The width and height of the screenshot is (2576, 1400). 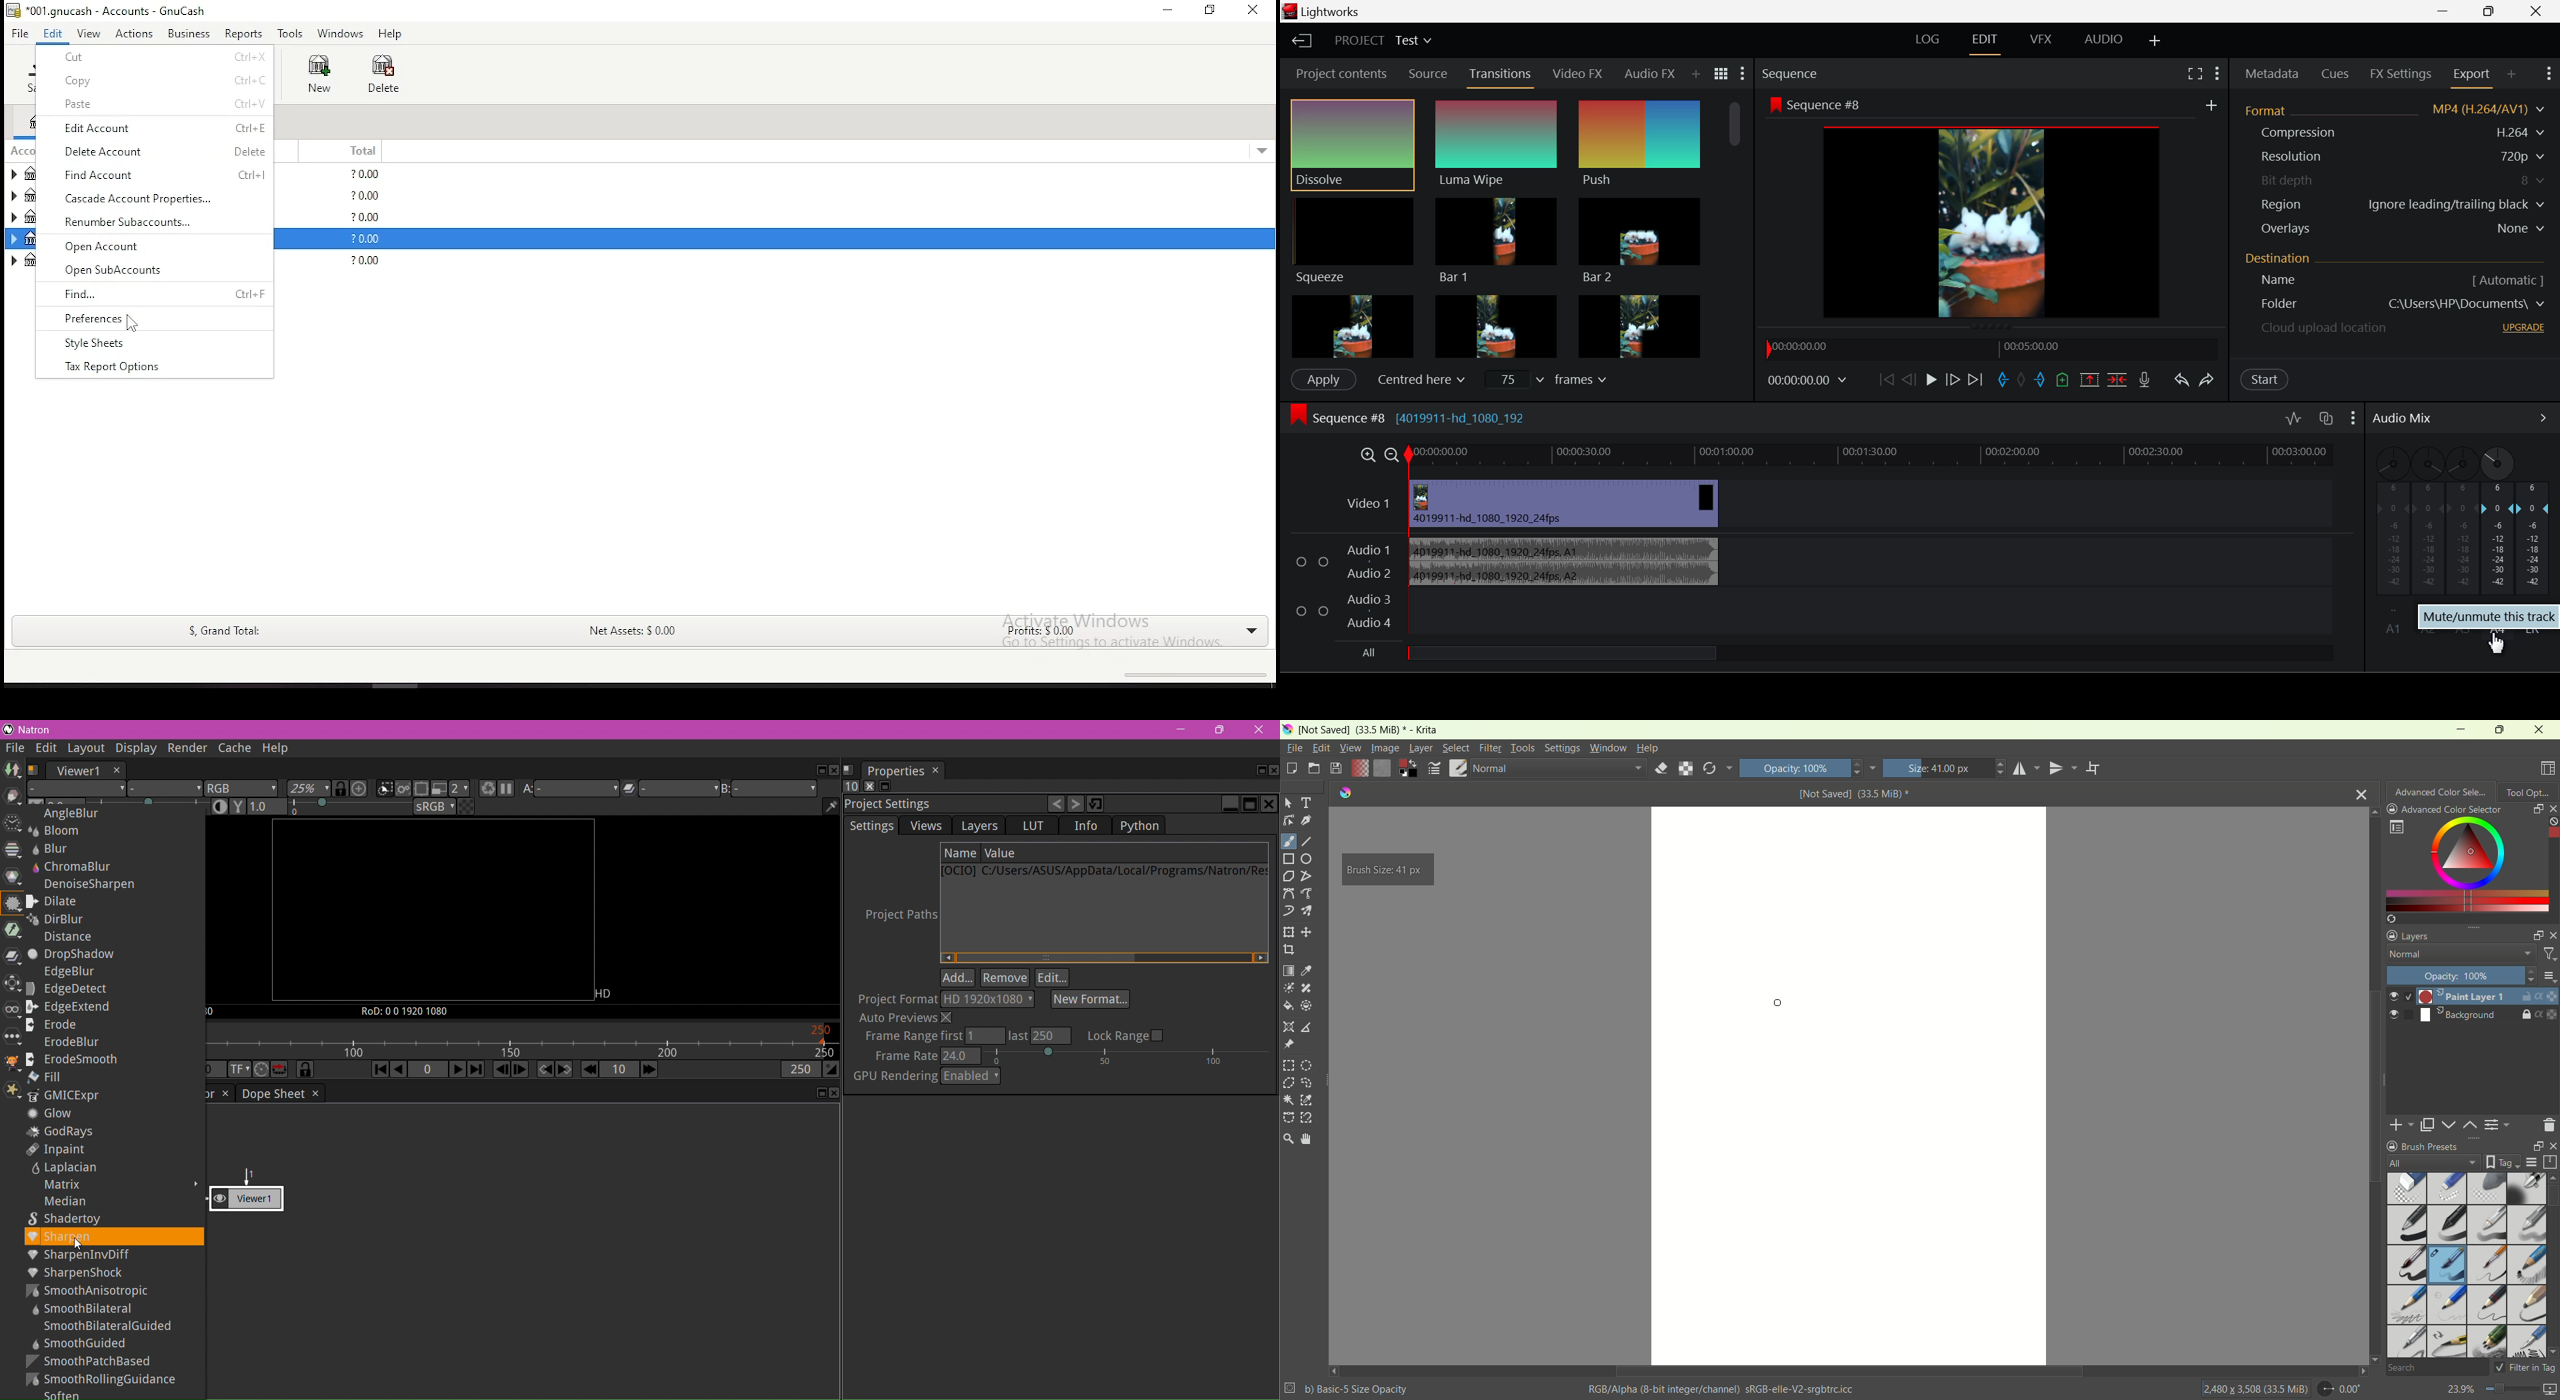 What do you see at coordinates (1289, 821) in the screenshot?
I see `edit shapes` at bounding box center [1289, 821].